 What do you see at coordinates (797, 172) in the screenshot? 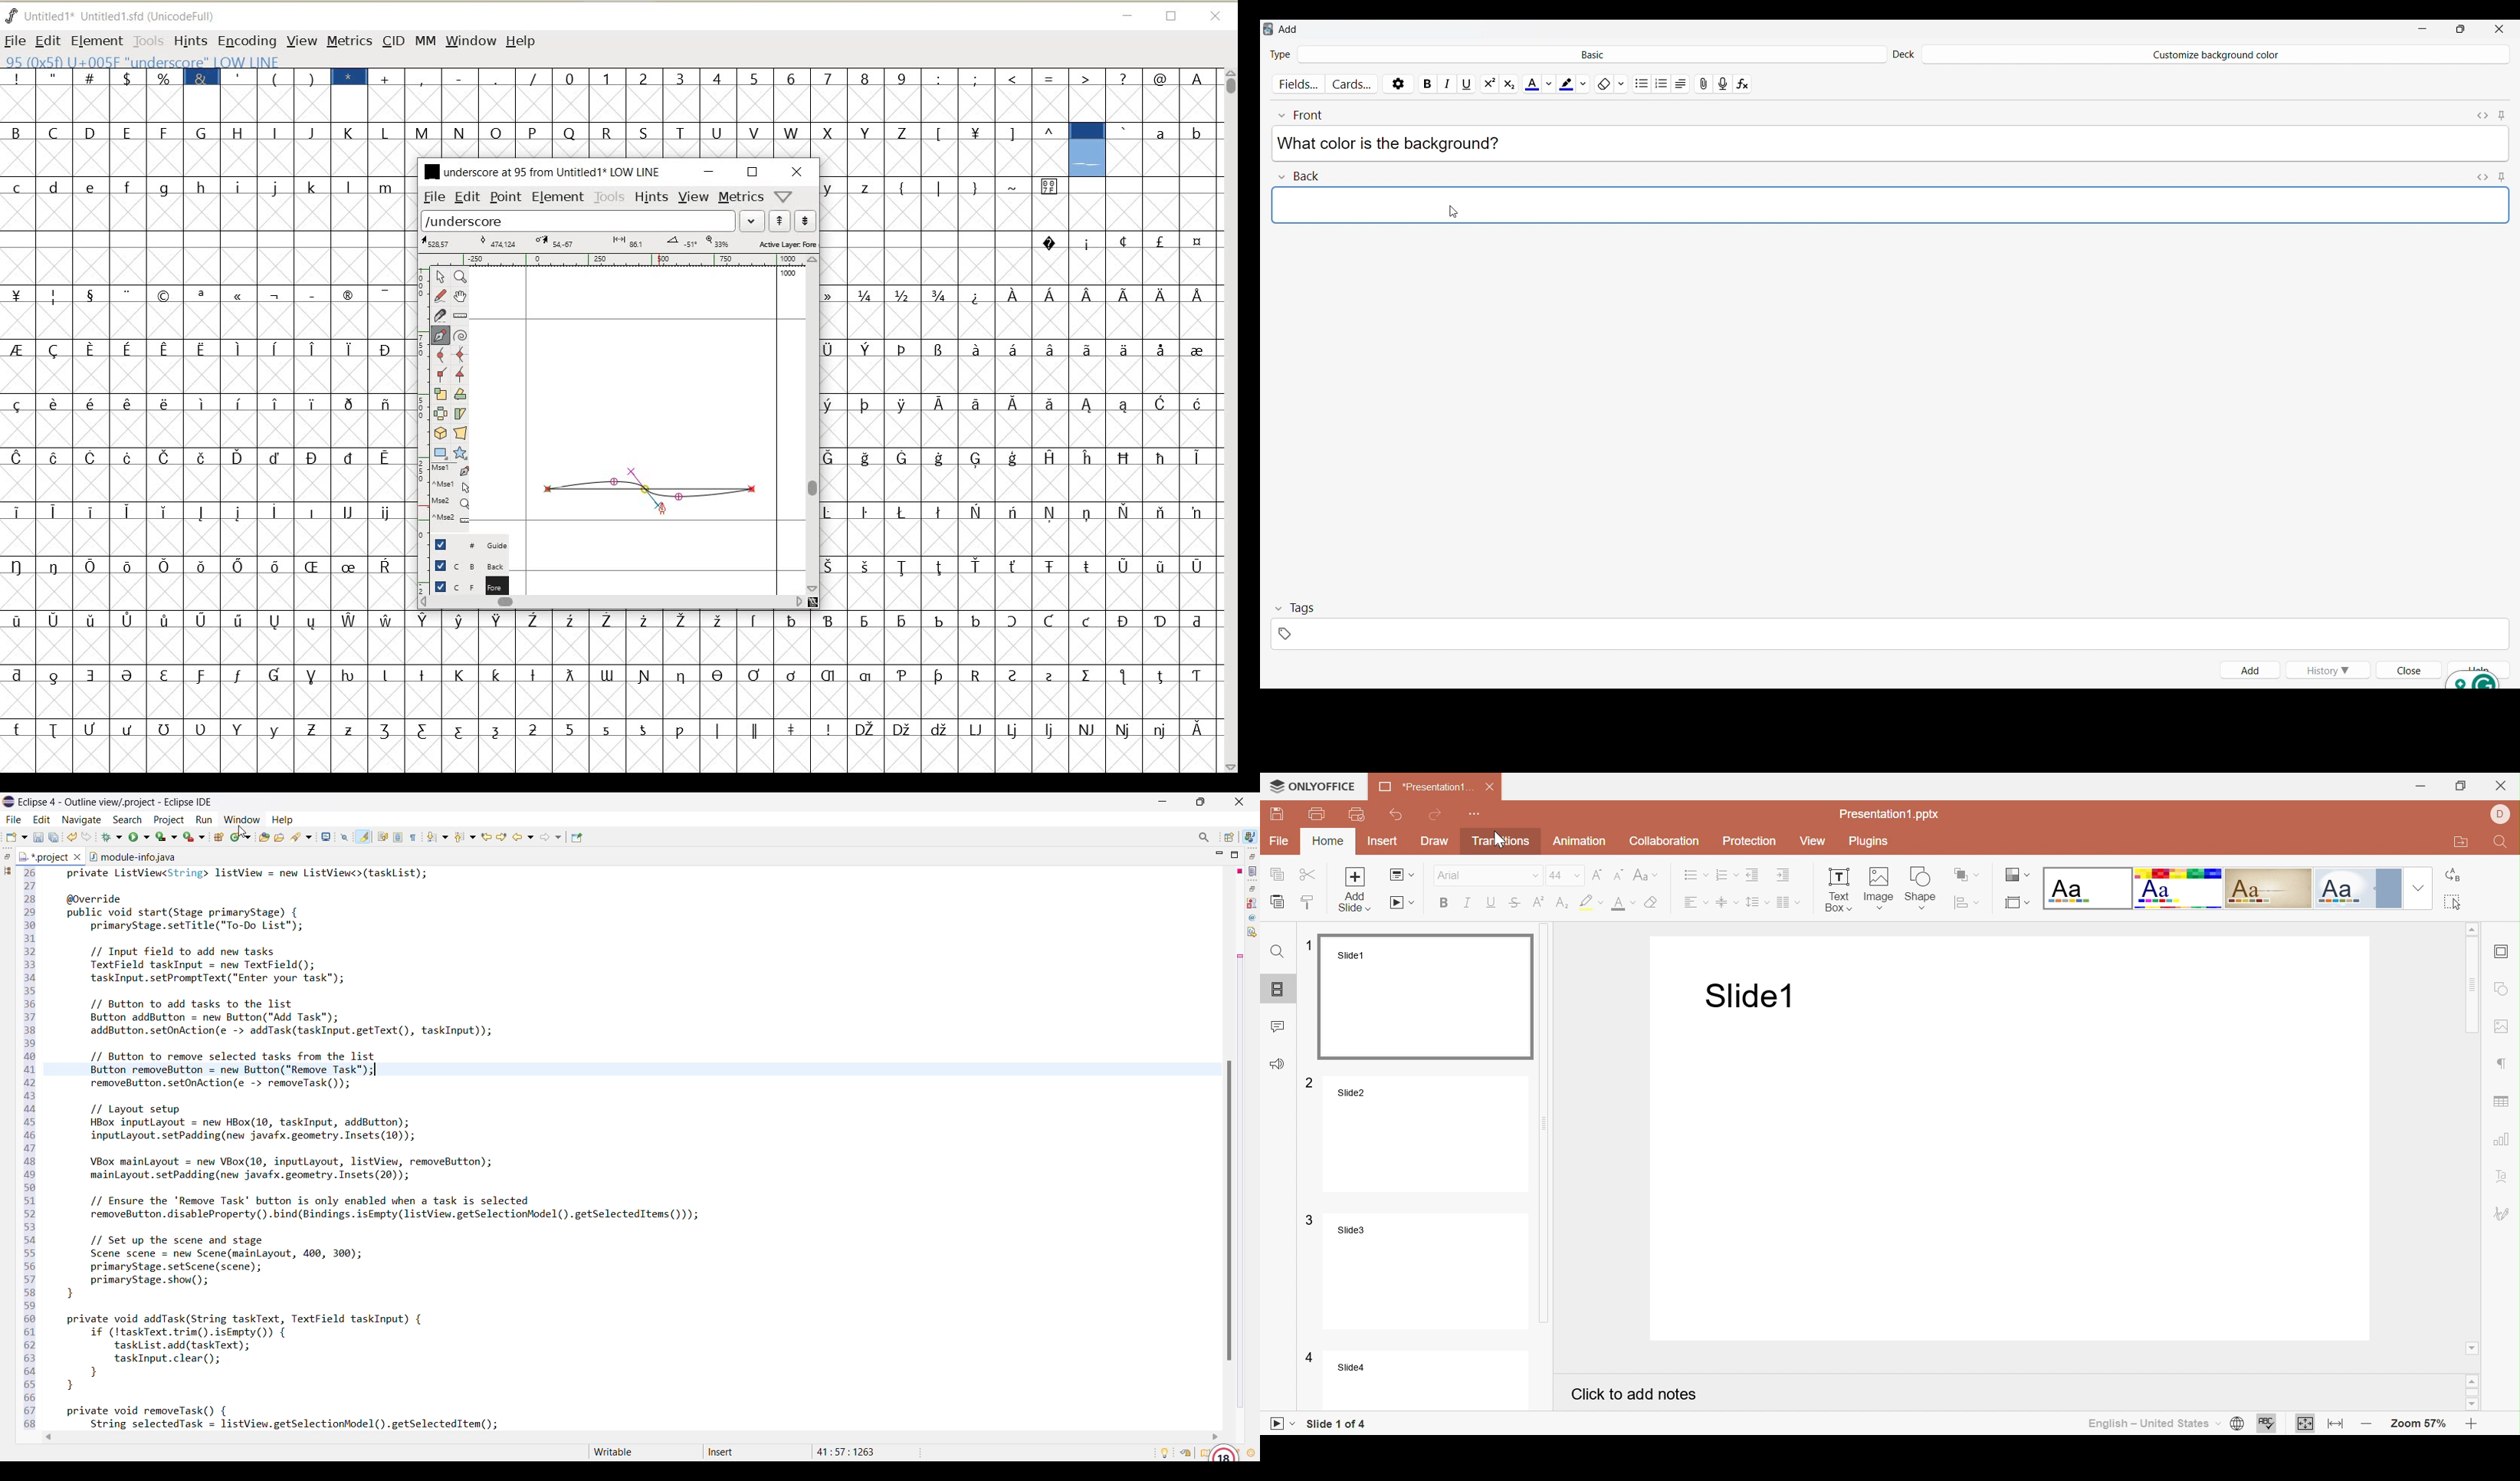
I see `CLOSE` at bounding box center [797, 172].